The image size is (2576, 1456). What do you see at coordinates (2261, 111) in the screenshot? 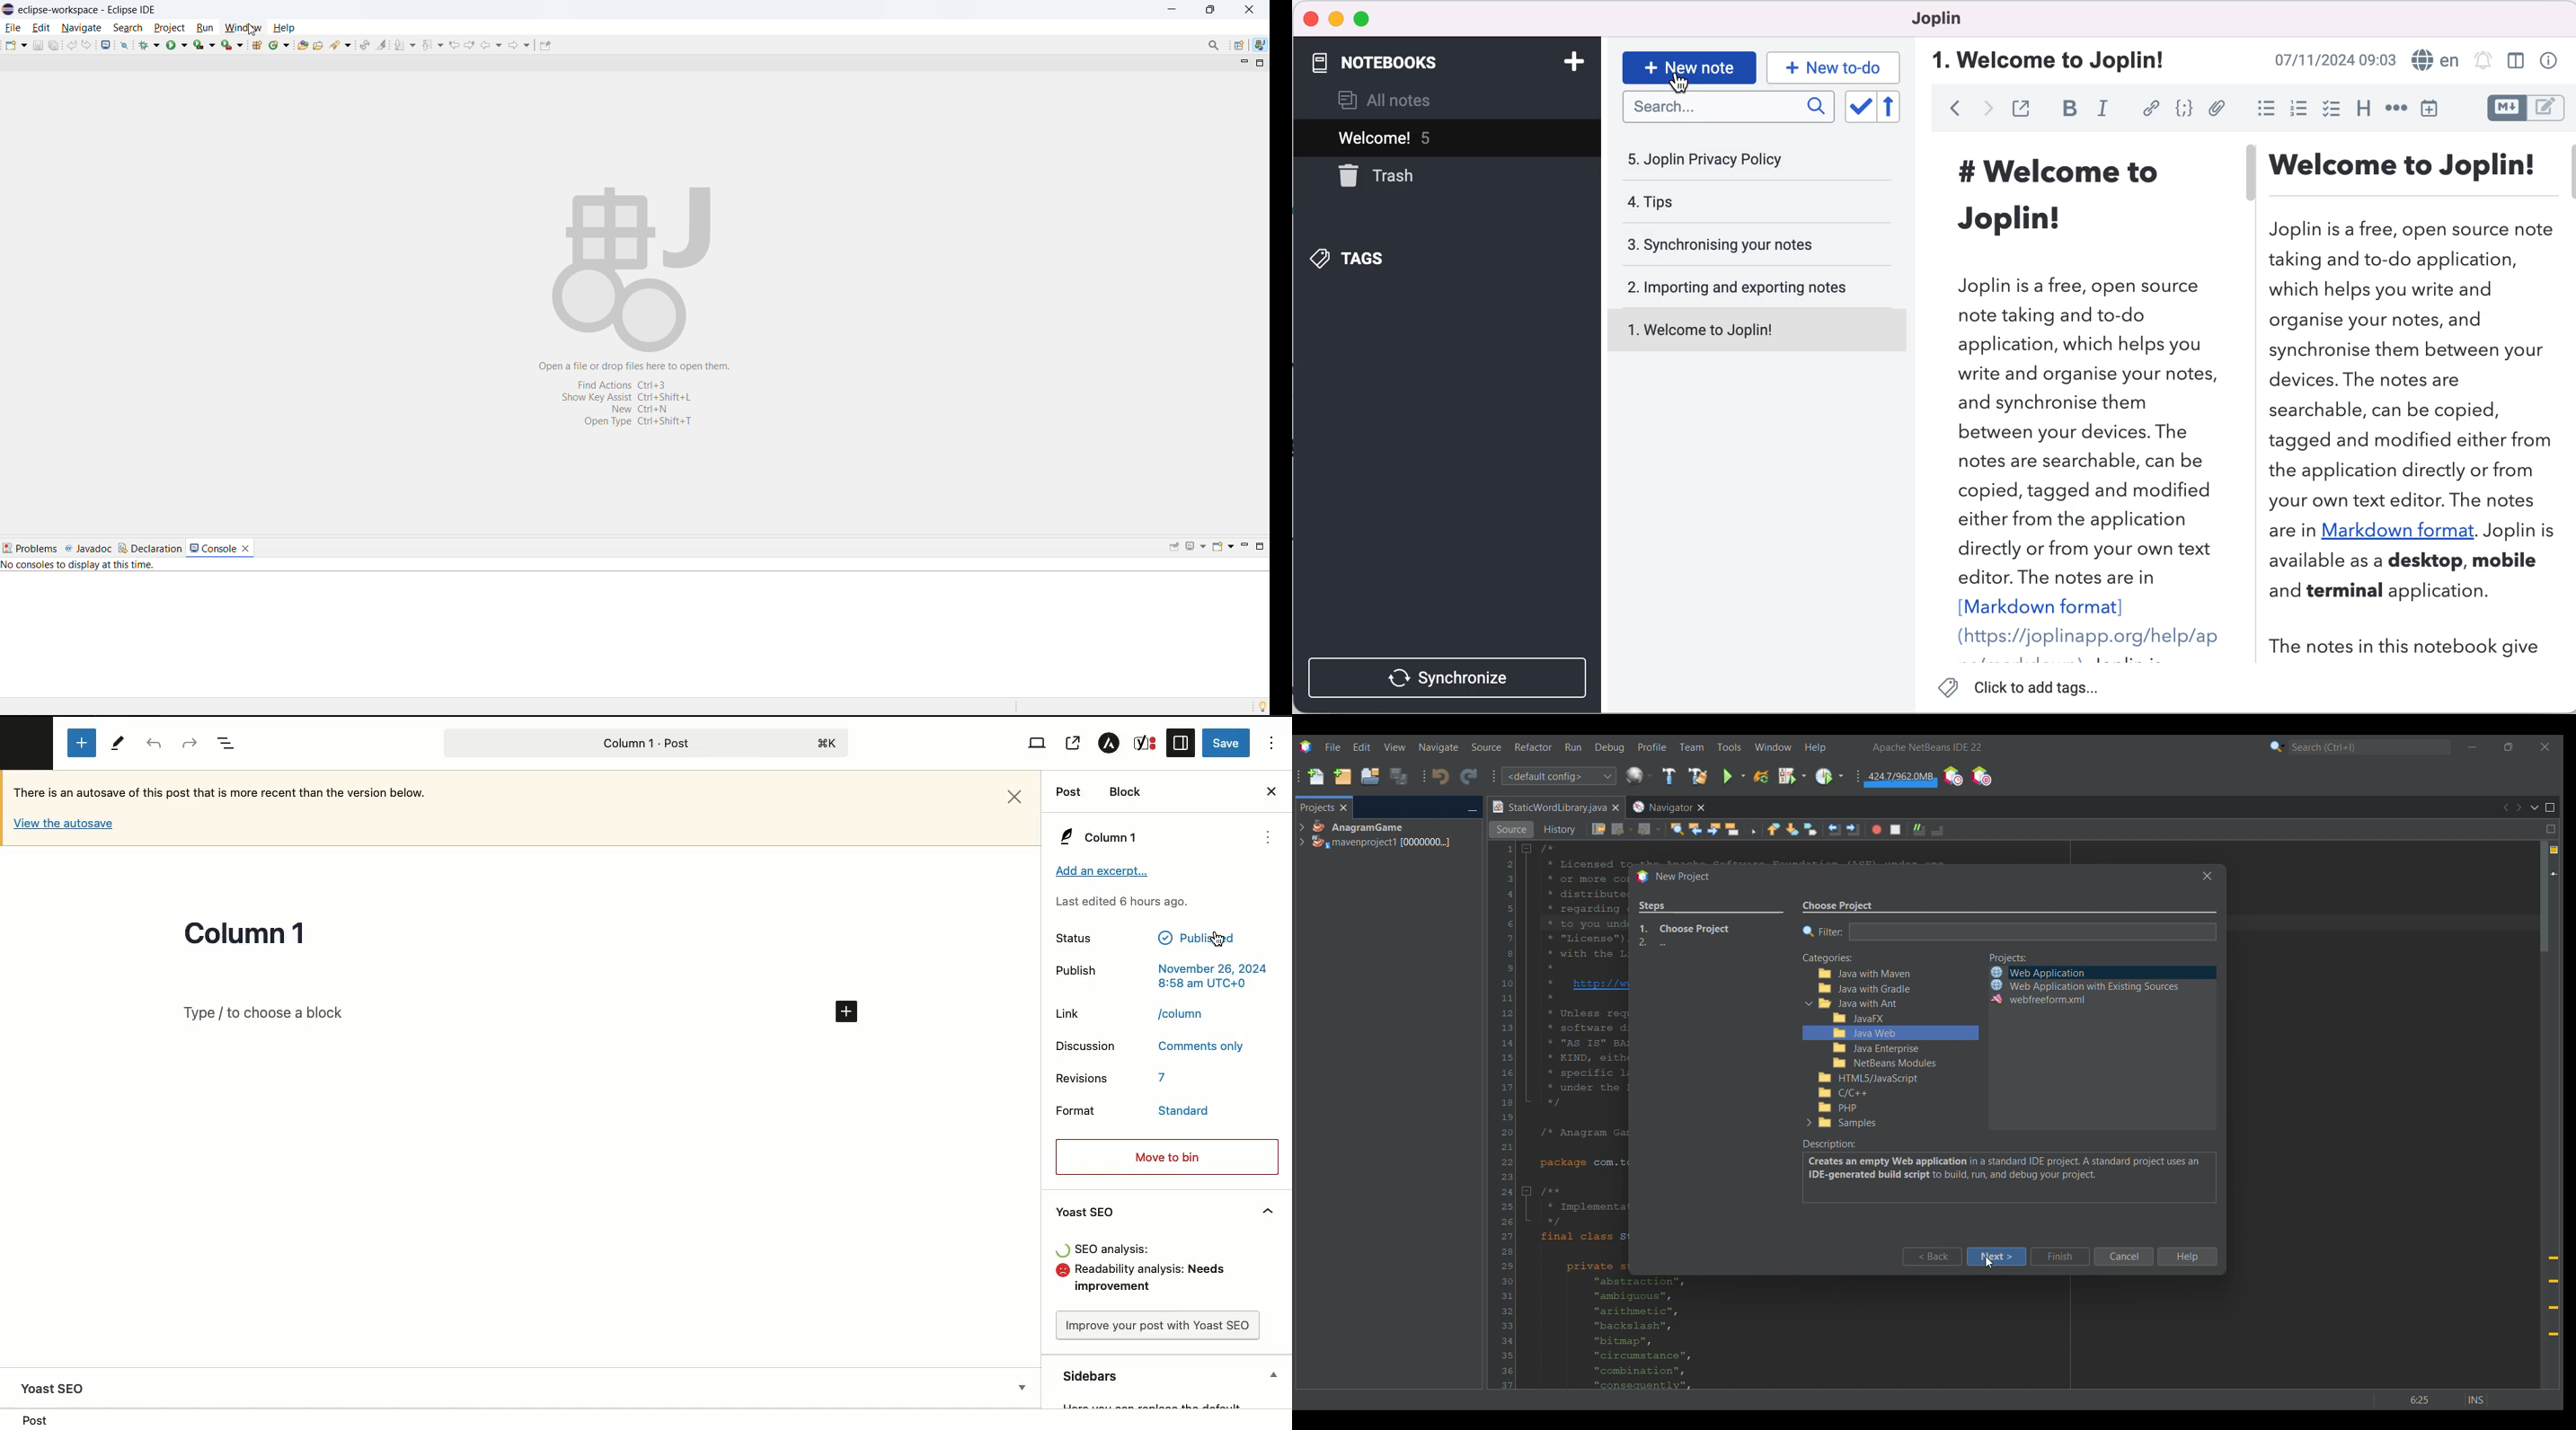
I see `bulleted list` at bounding box center [2261, 111].